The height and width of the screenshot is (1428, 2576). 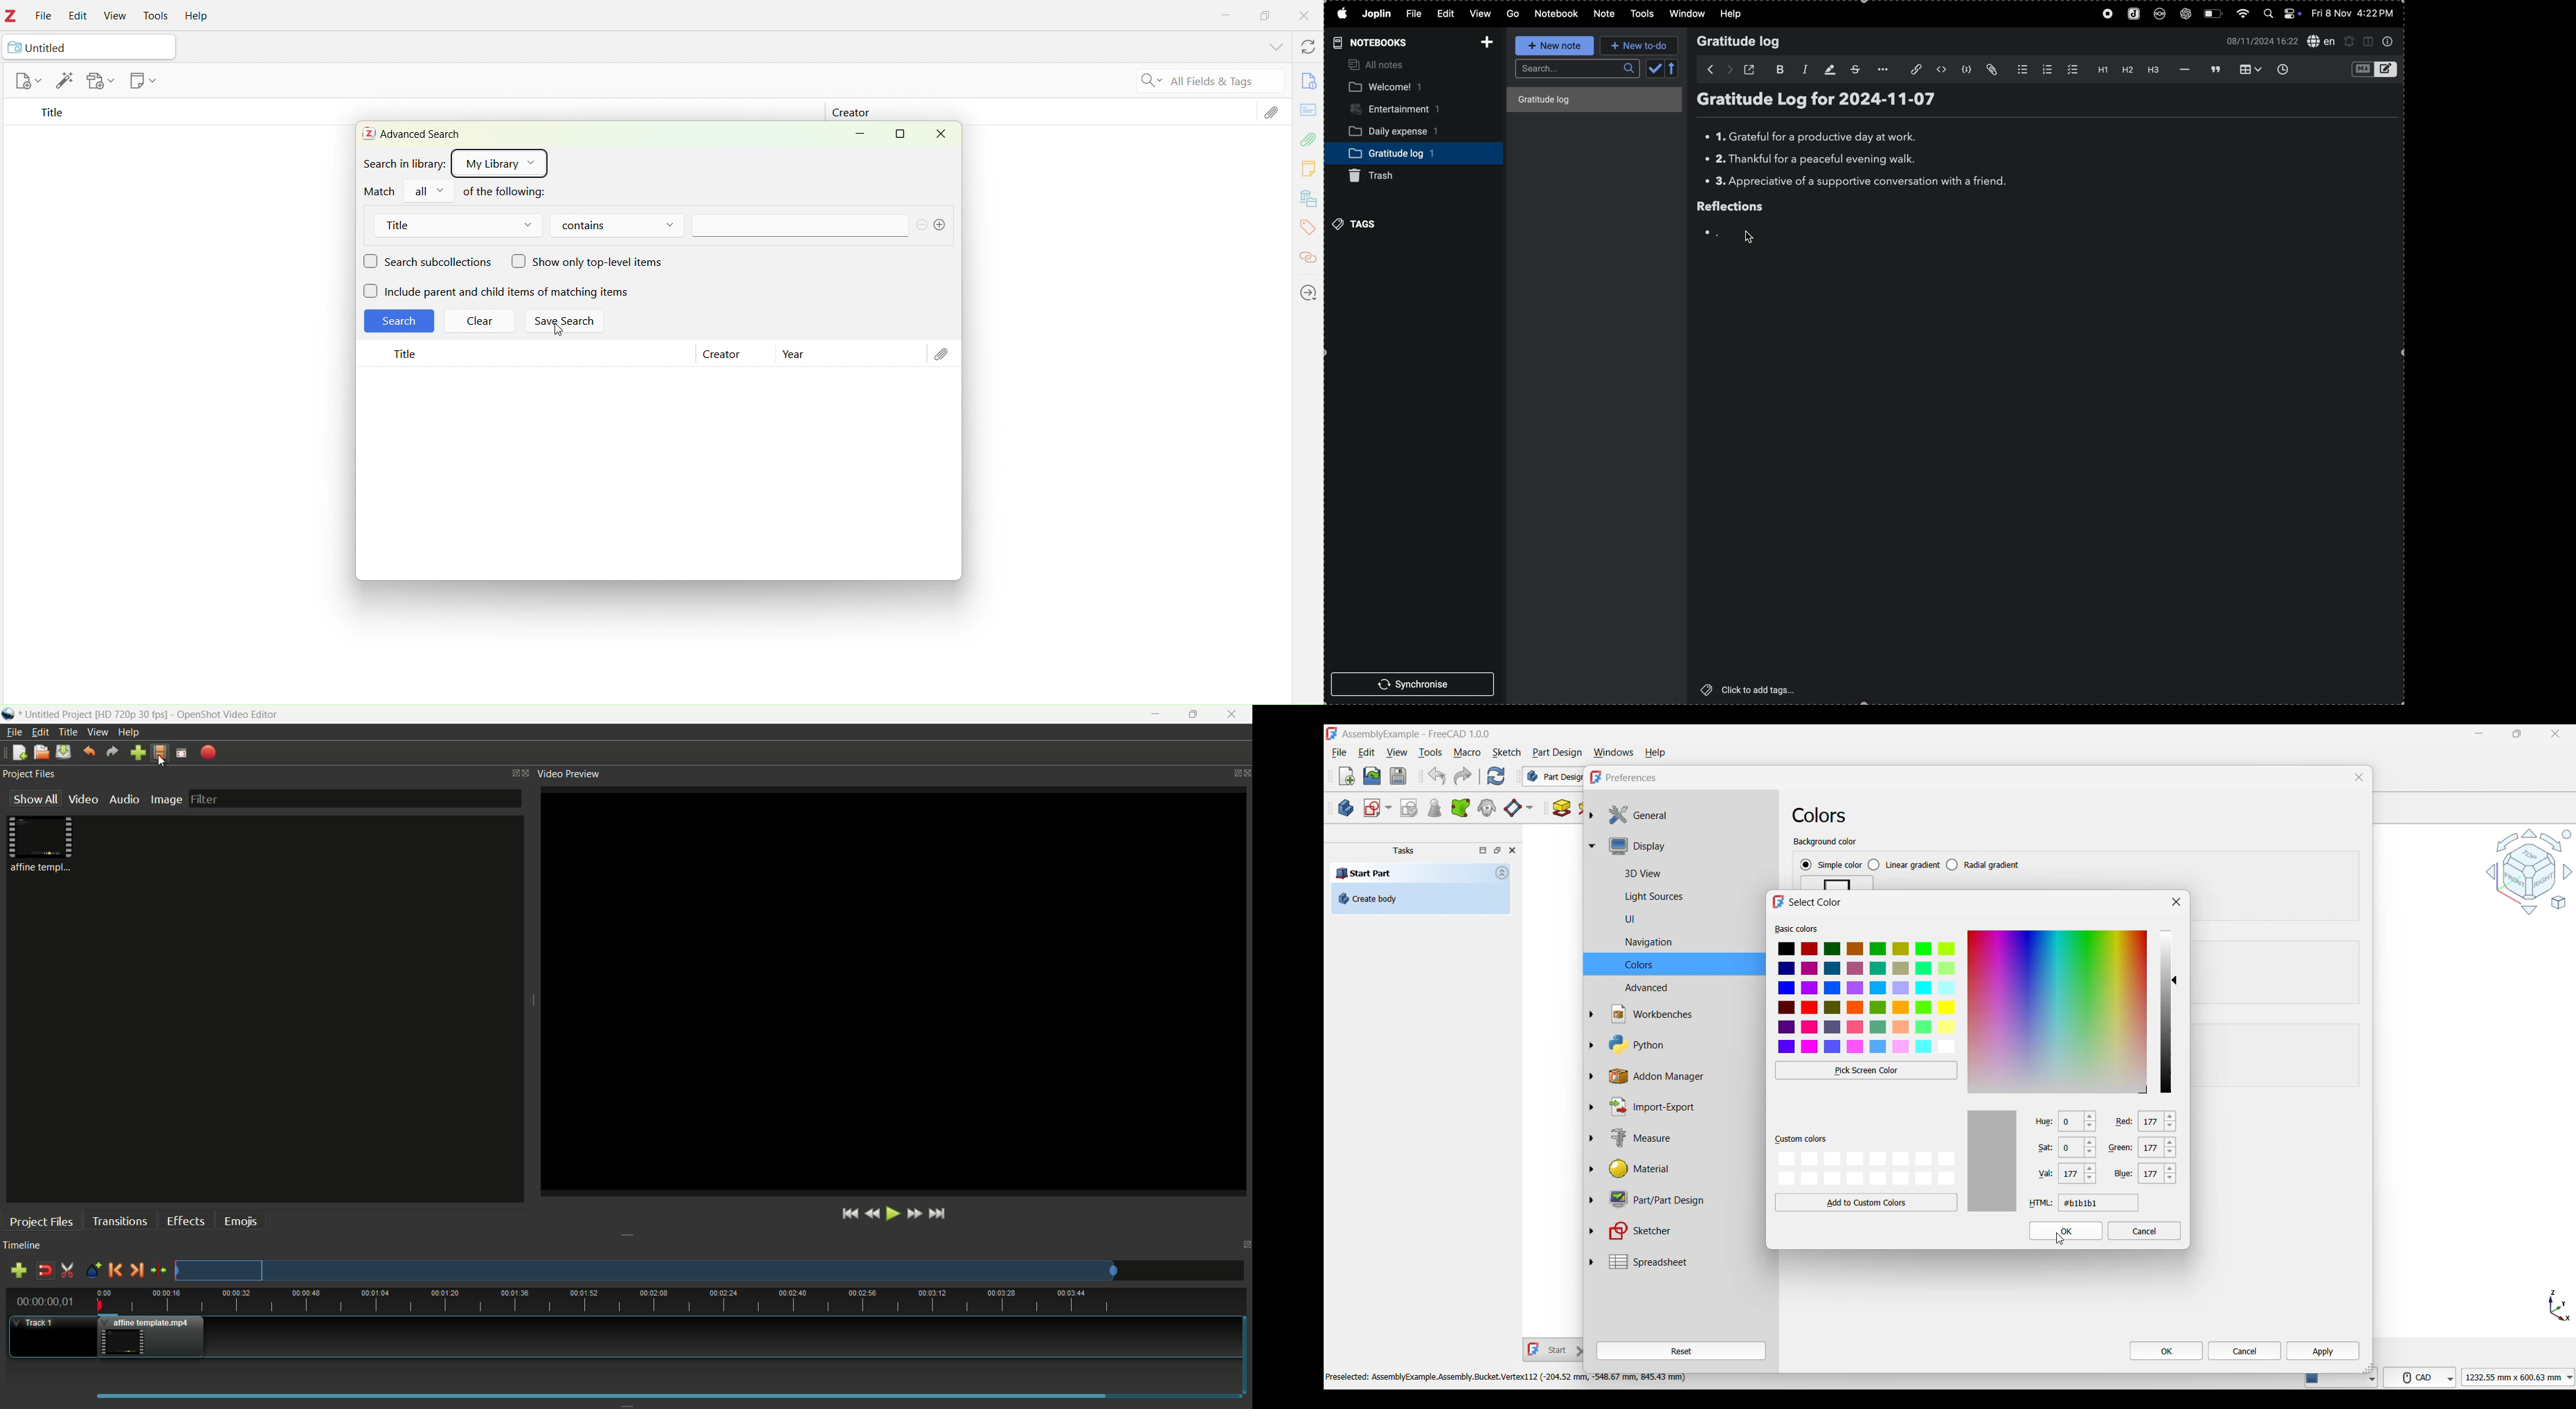 What do you see at coordinates (1828, 69) in the screenshot?
I see `highlight` at bounding box center [1828, 69].